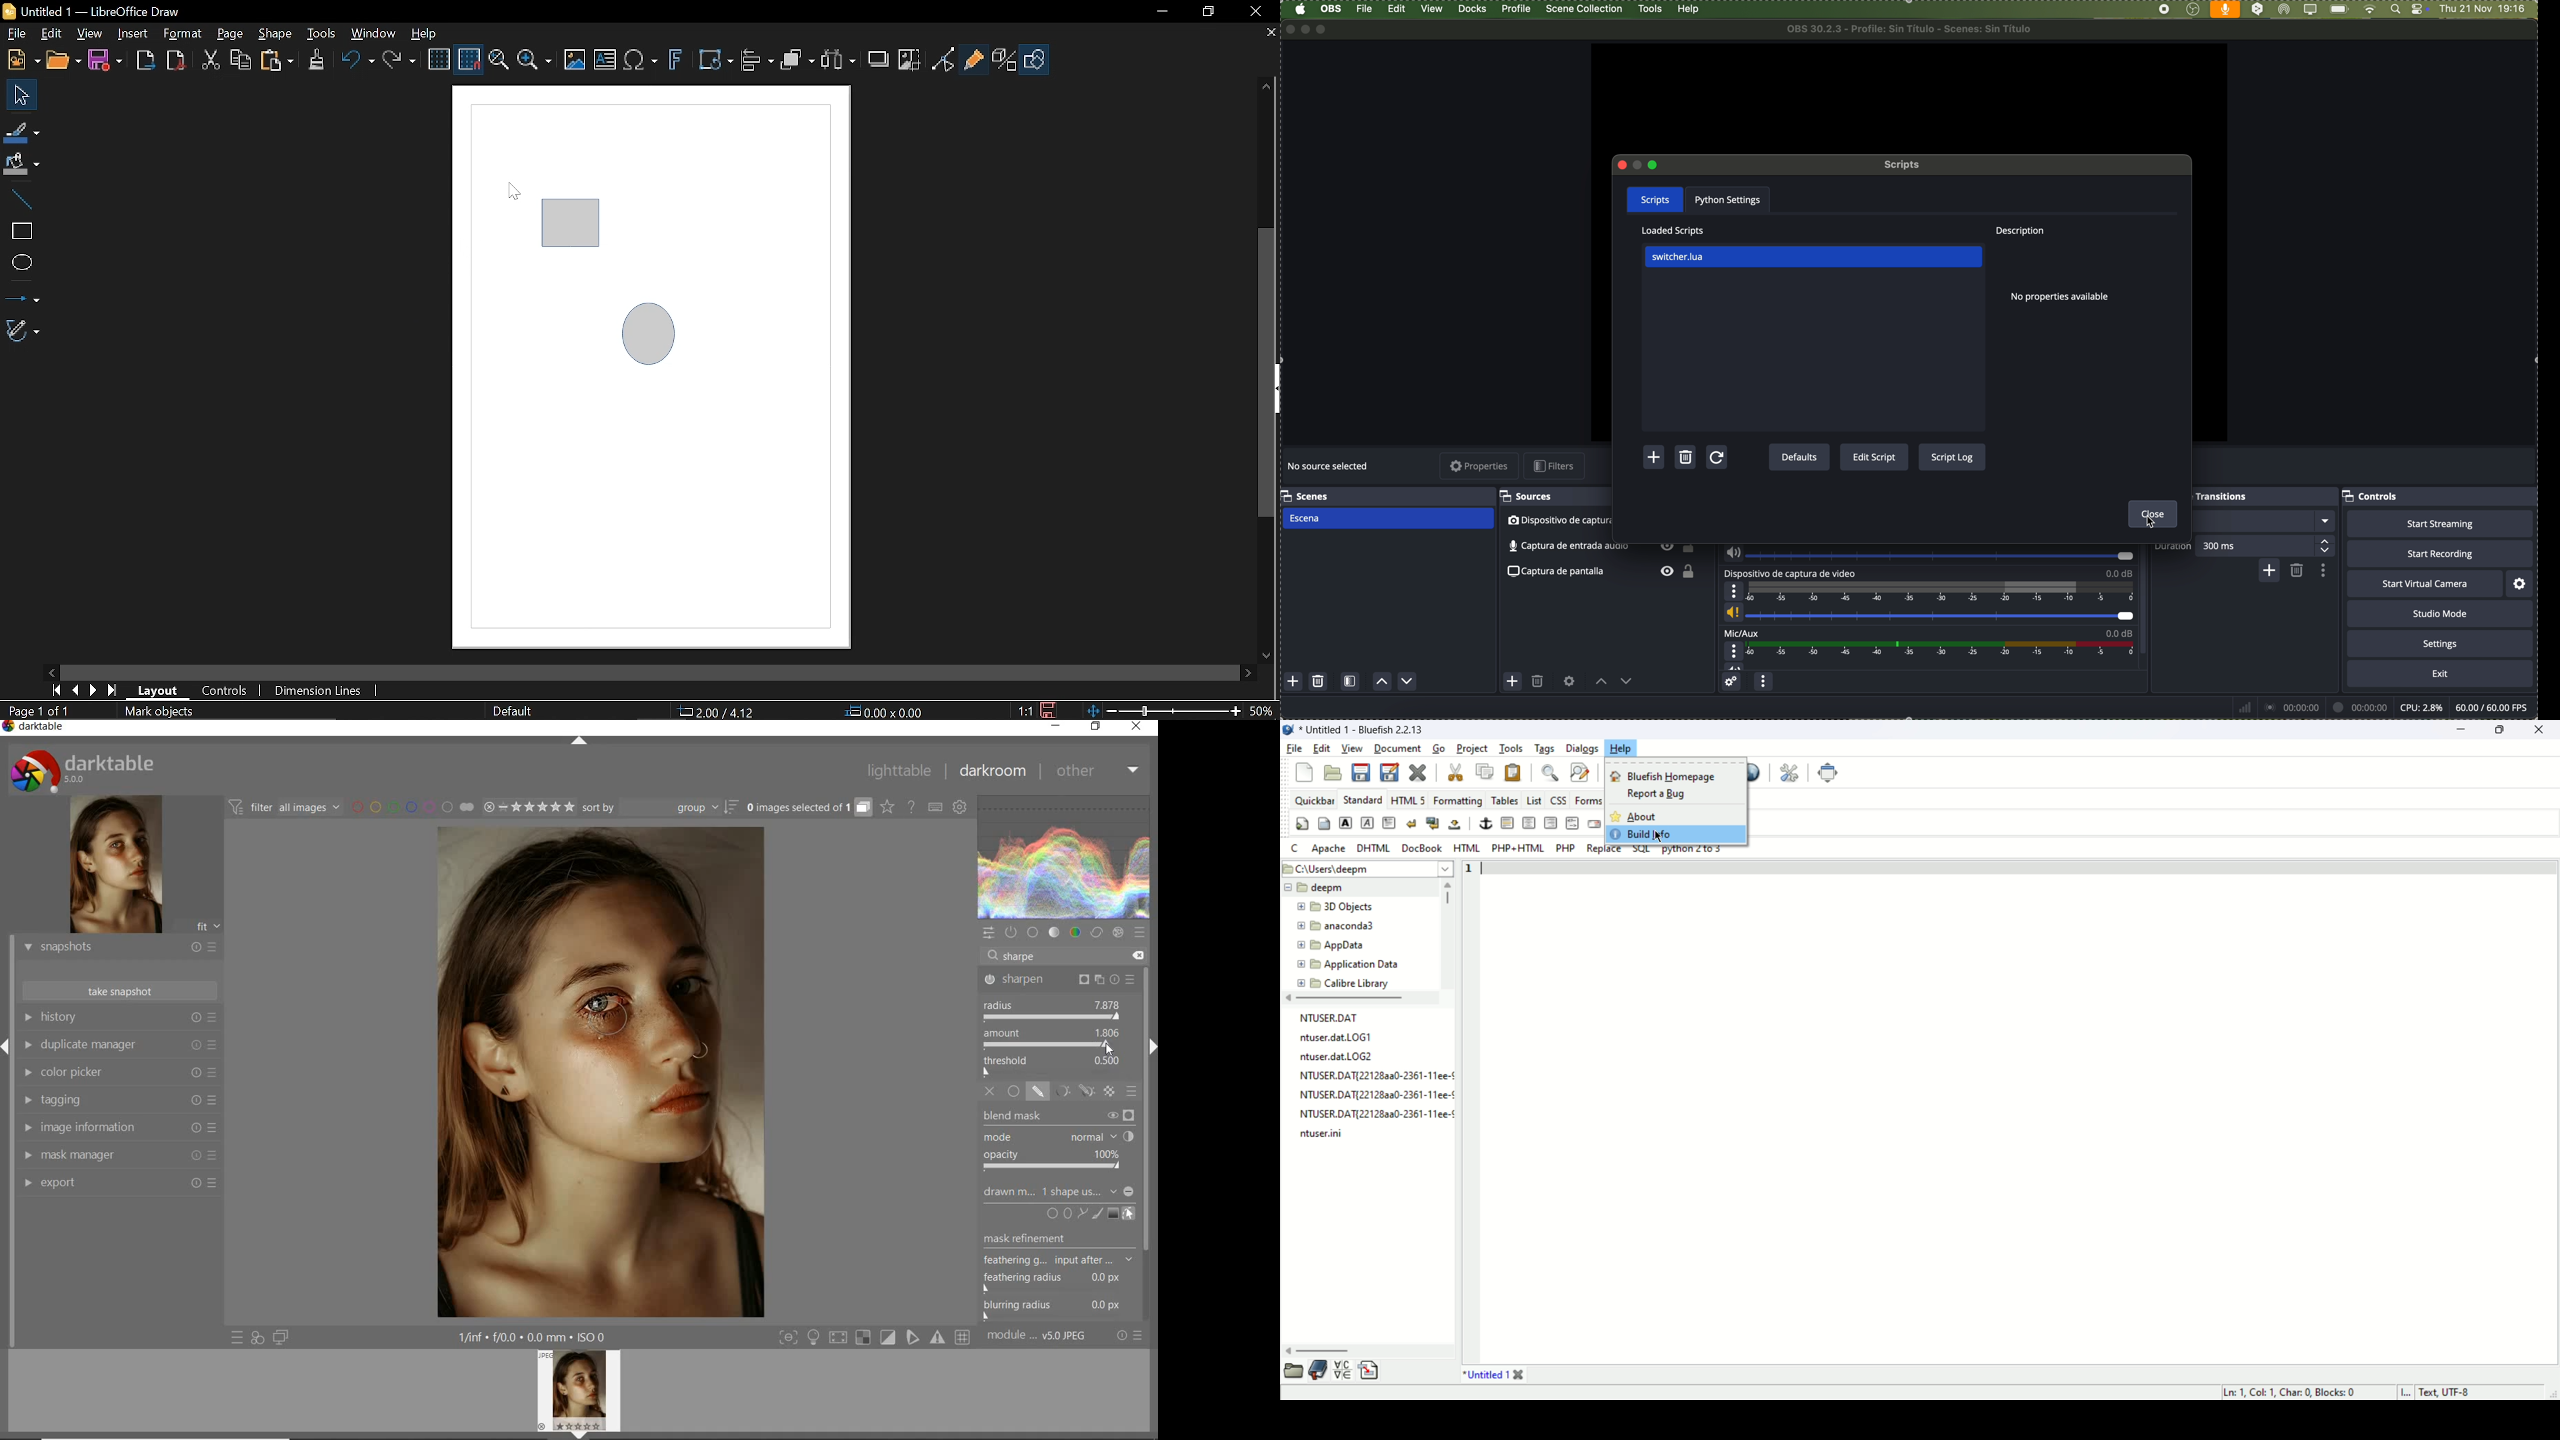 The width and height of the screenshot is (2576, 1456). I want to click on quick access panel, so click(990, 933).